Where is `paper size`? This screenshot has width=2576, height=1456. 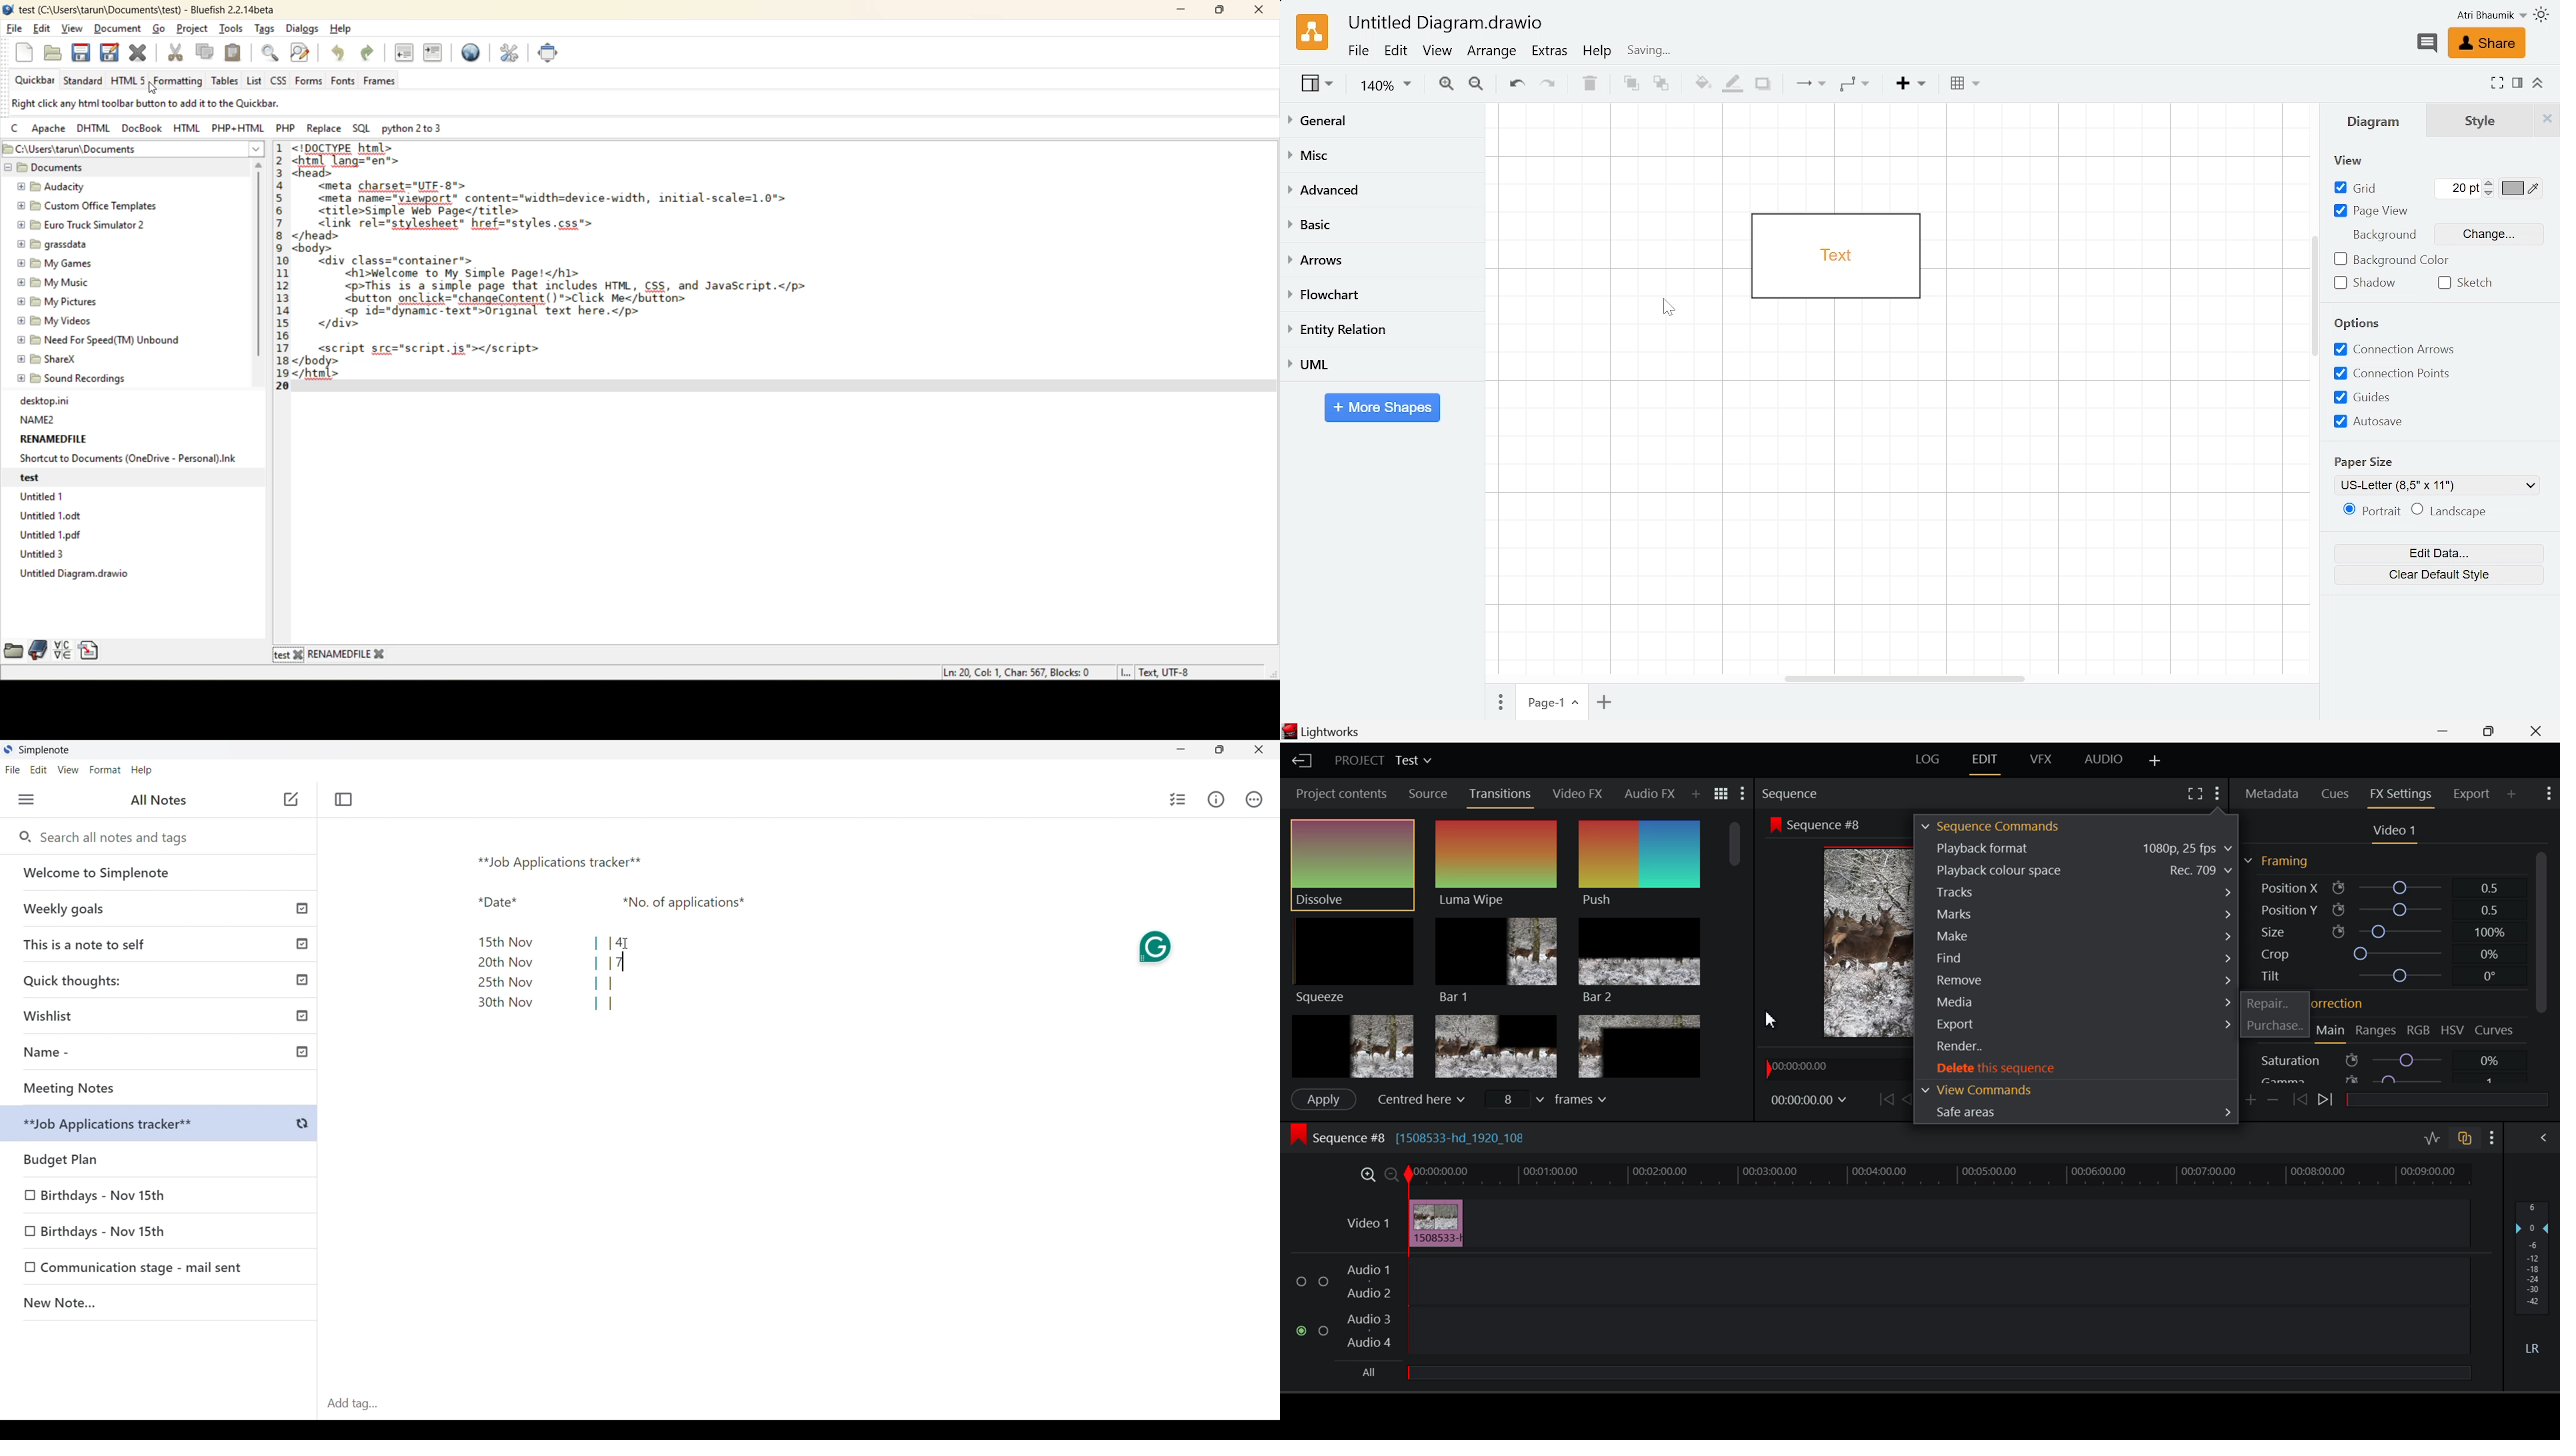
paper size is located at coordinates (2375, 459).